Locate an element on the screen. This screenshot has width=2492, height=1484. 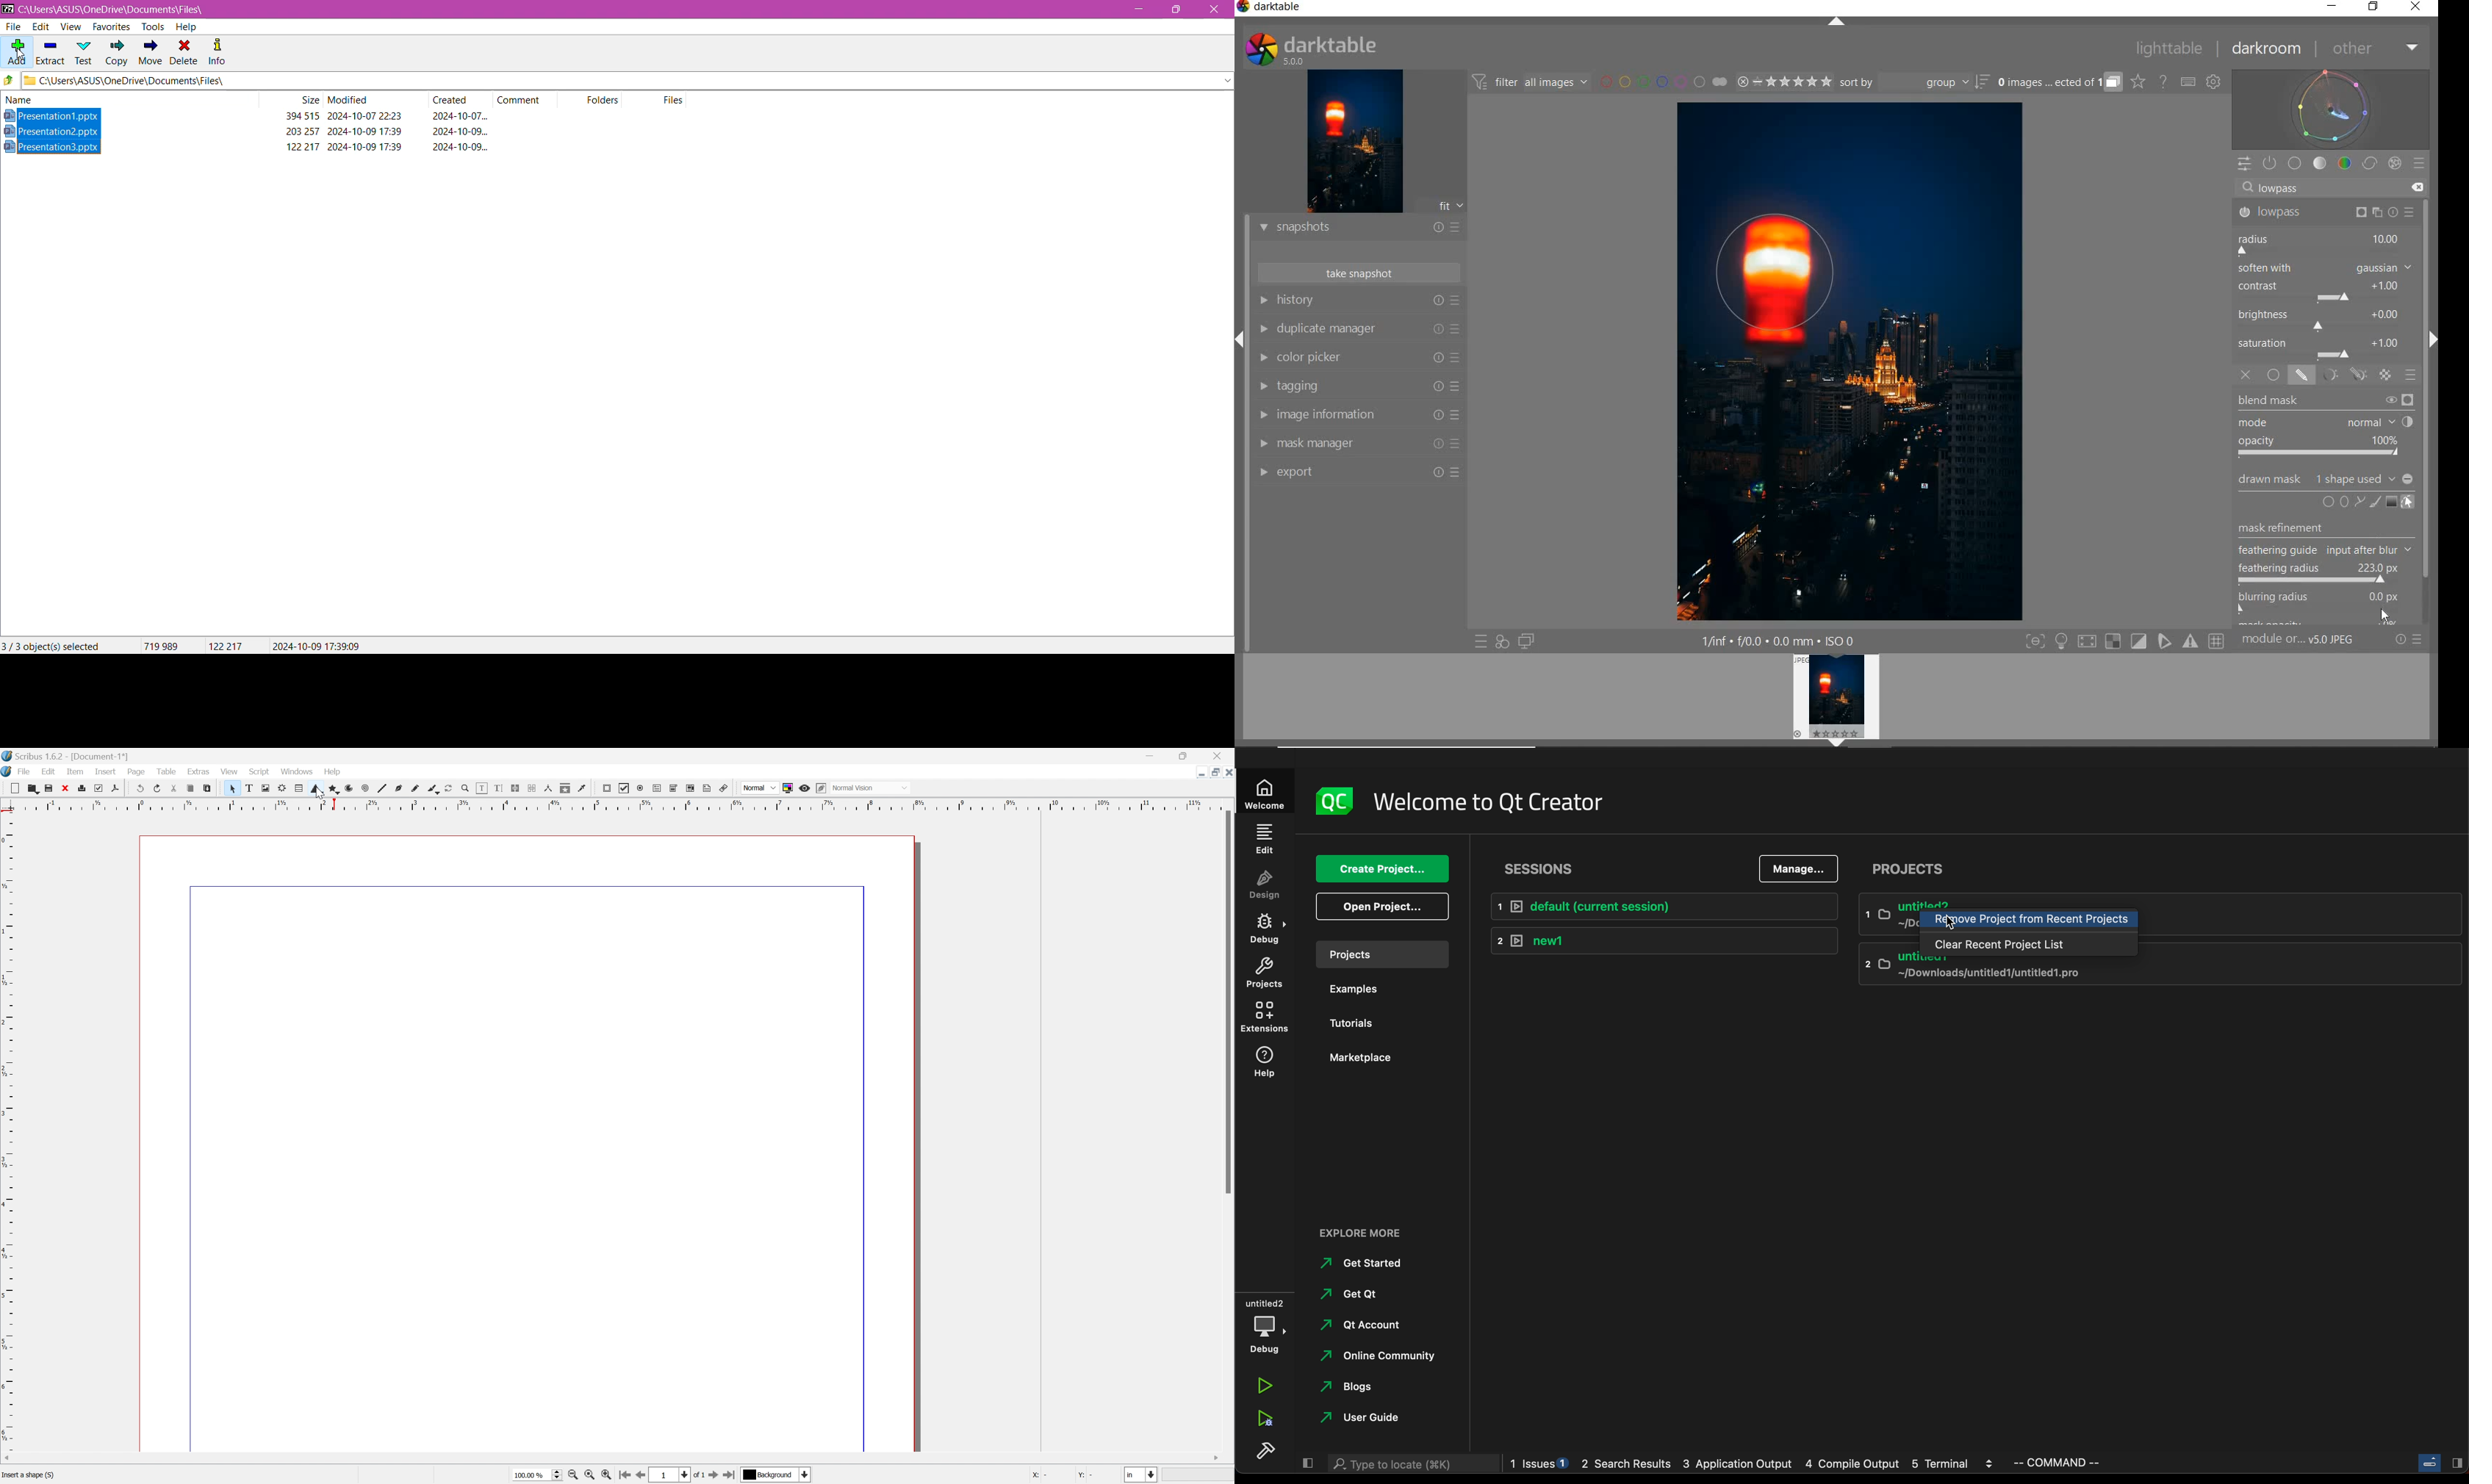
FEATHERING RADIUS ADJUSTED is located at coordinates (2321, 572).